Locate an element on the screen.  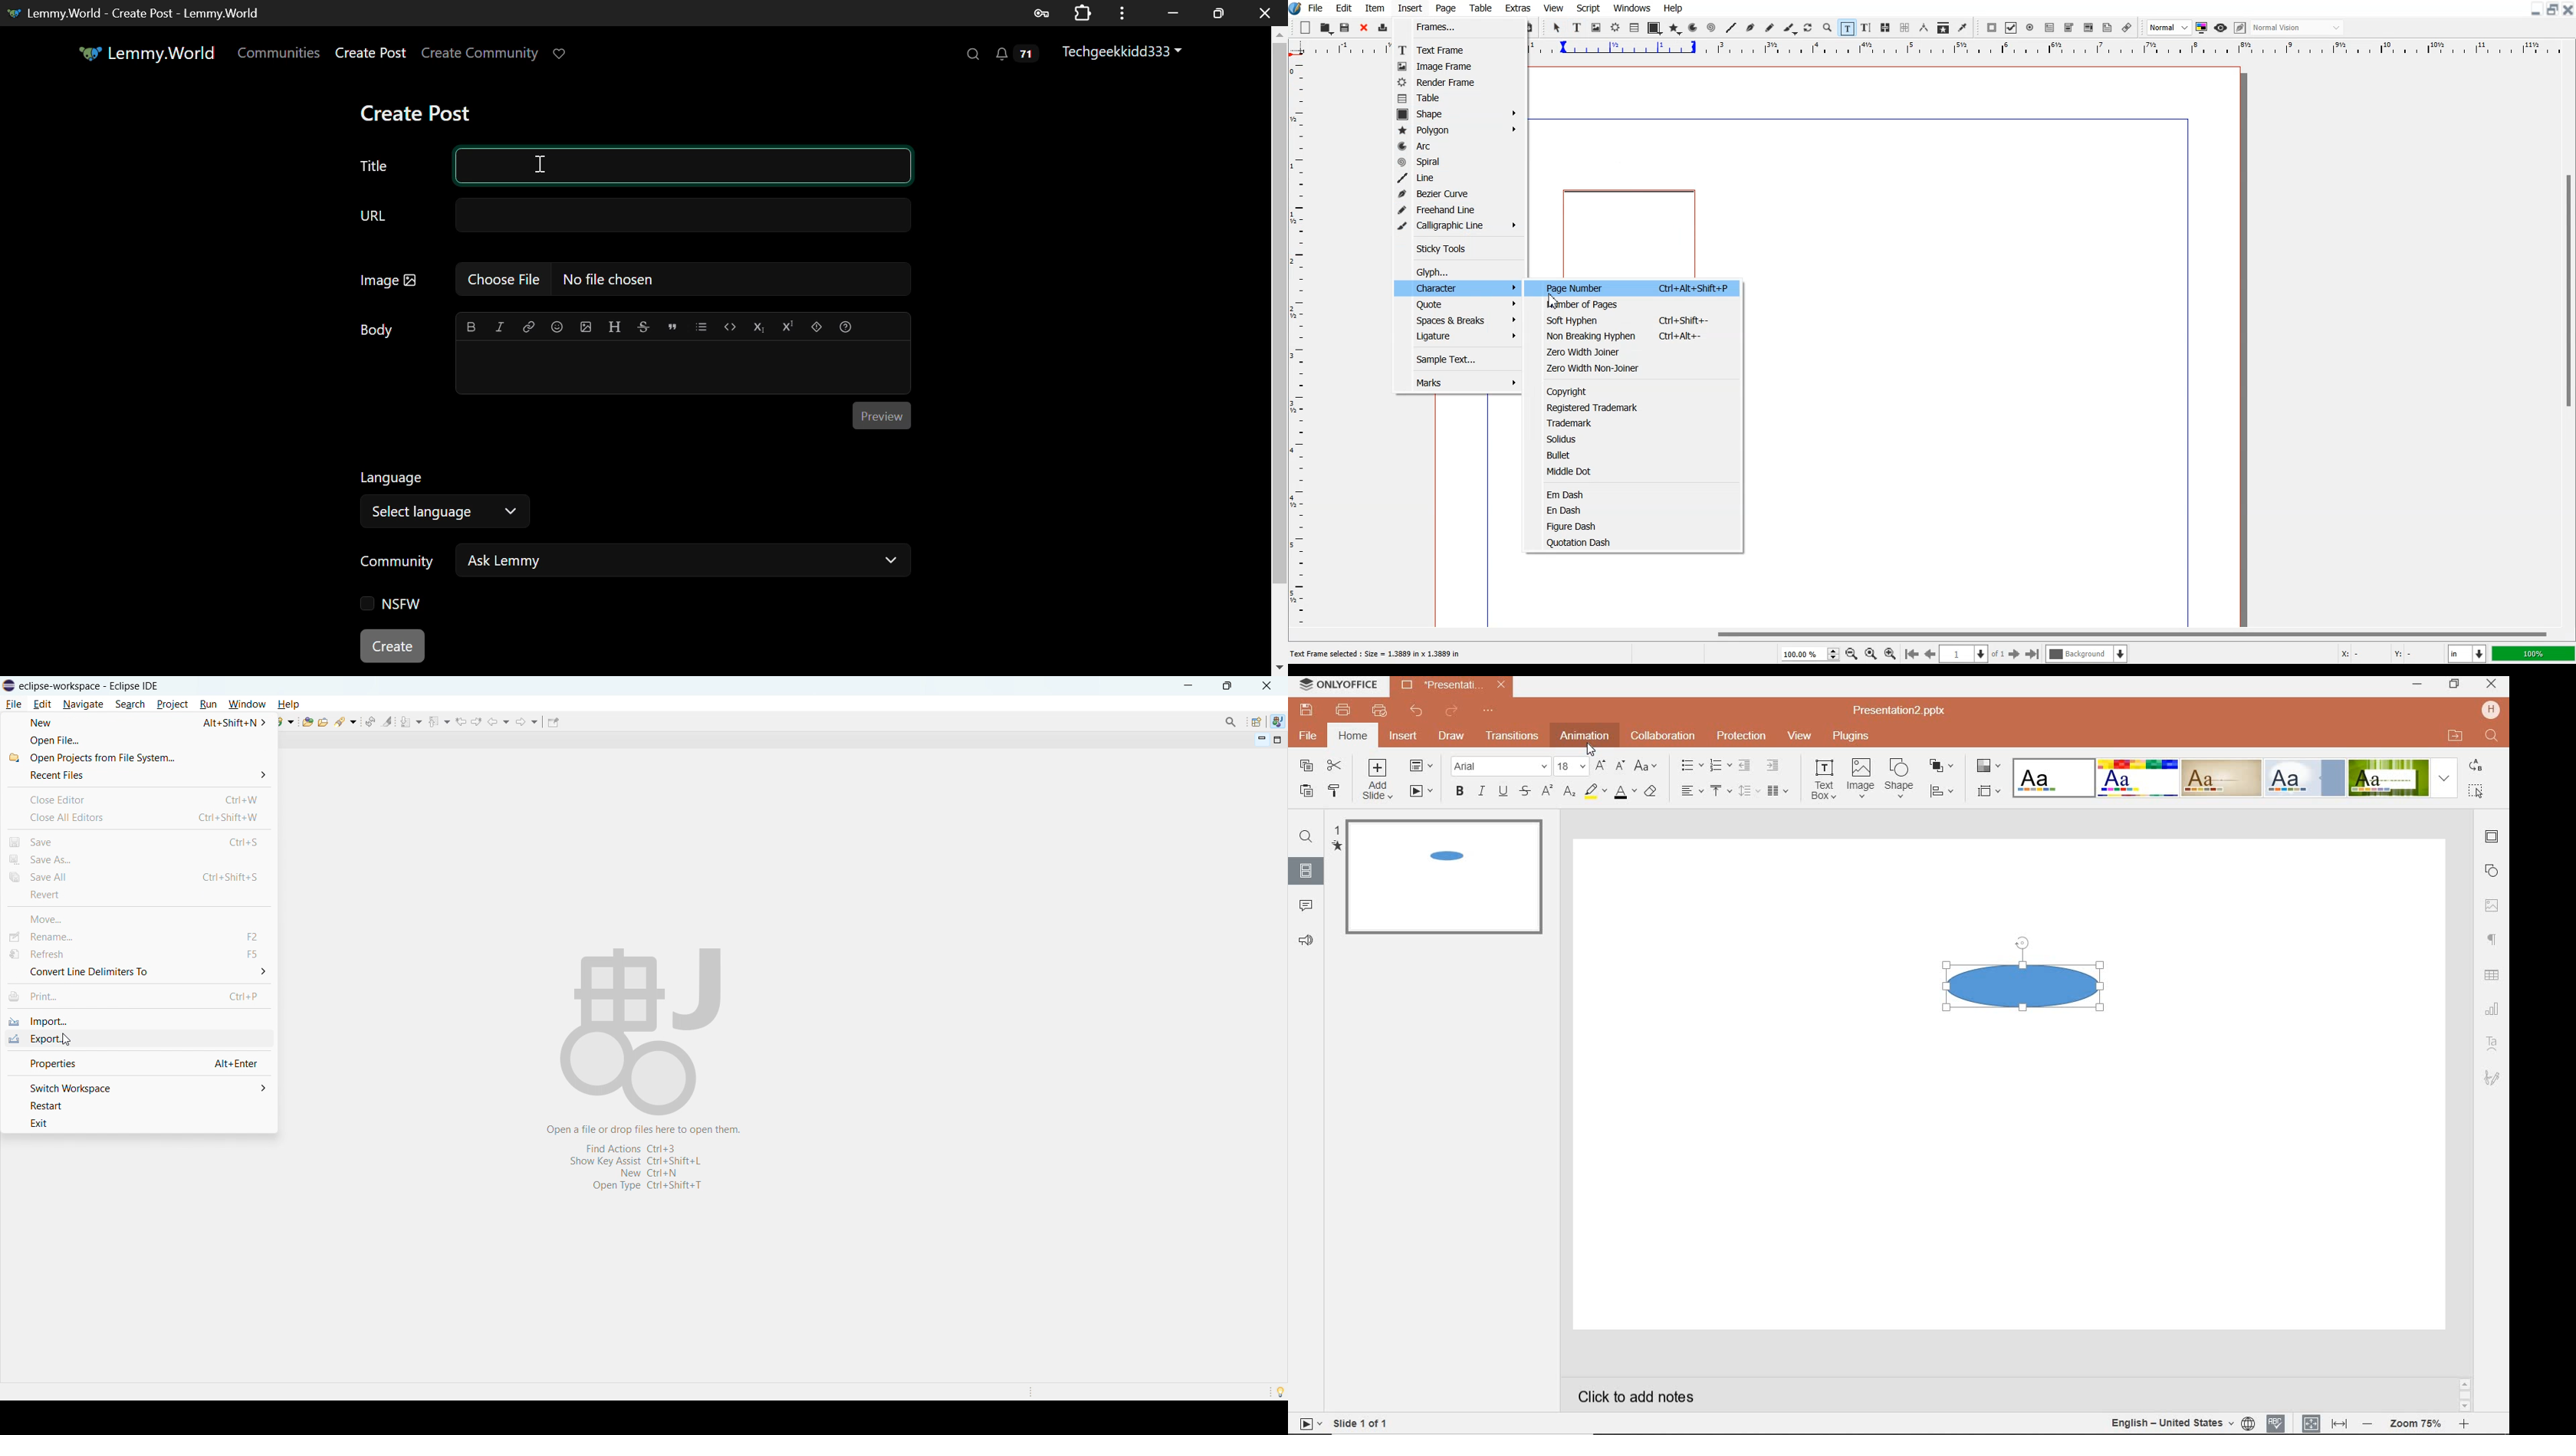
access commands and other items is located at coordinates (1231, 721).